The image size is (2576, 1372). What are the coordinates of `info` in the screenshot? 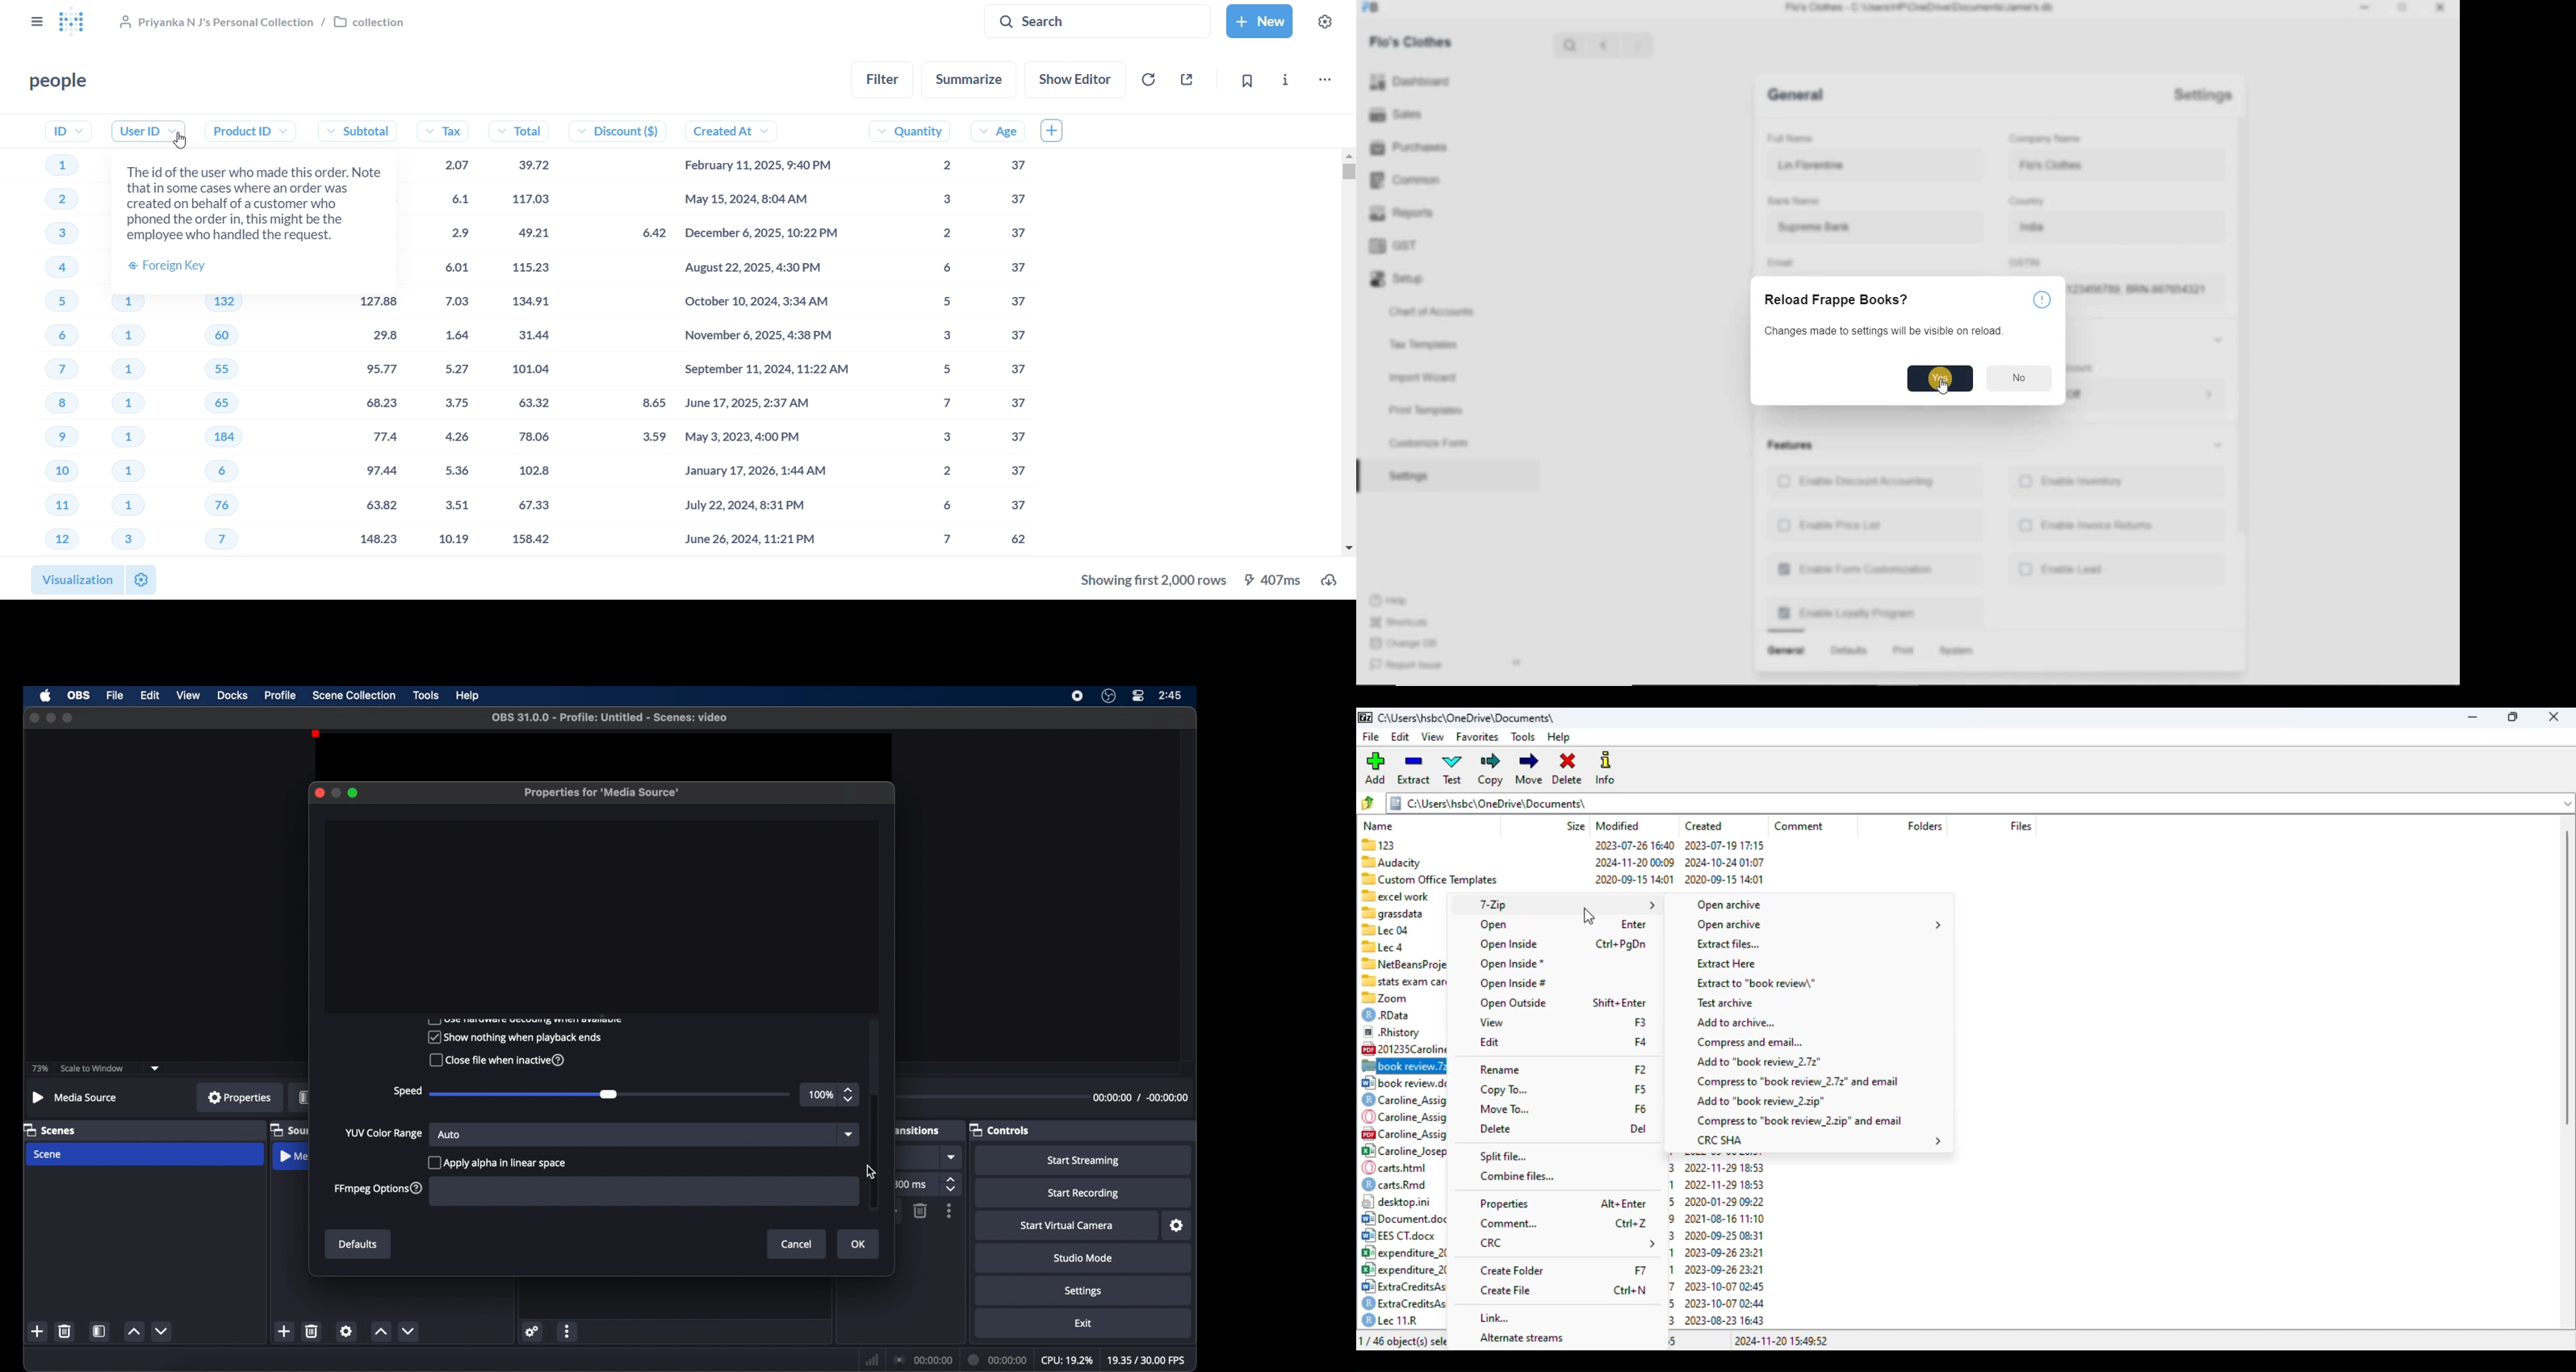 It's located at (1285, 79).